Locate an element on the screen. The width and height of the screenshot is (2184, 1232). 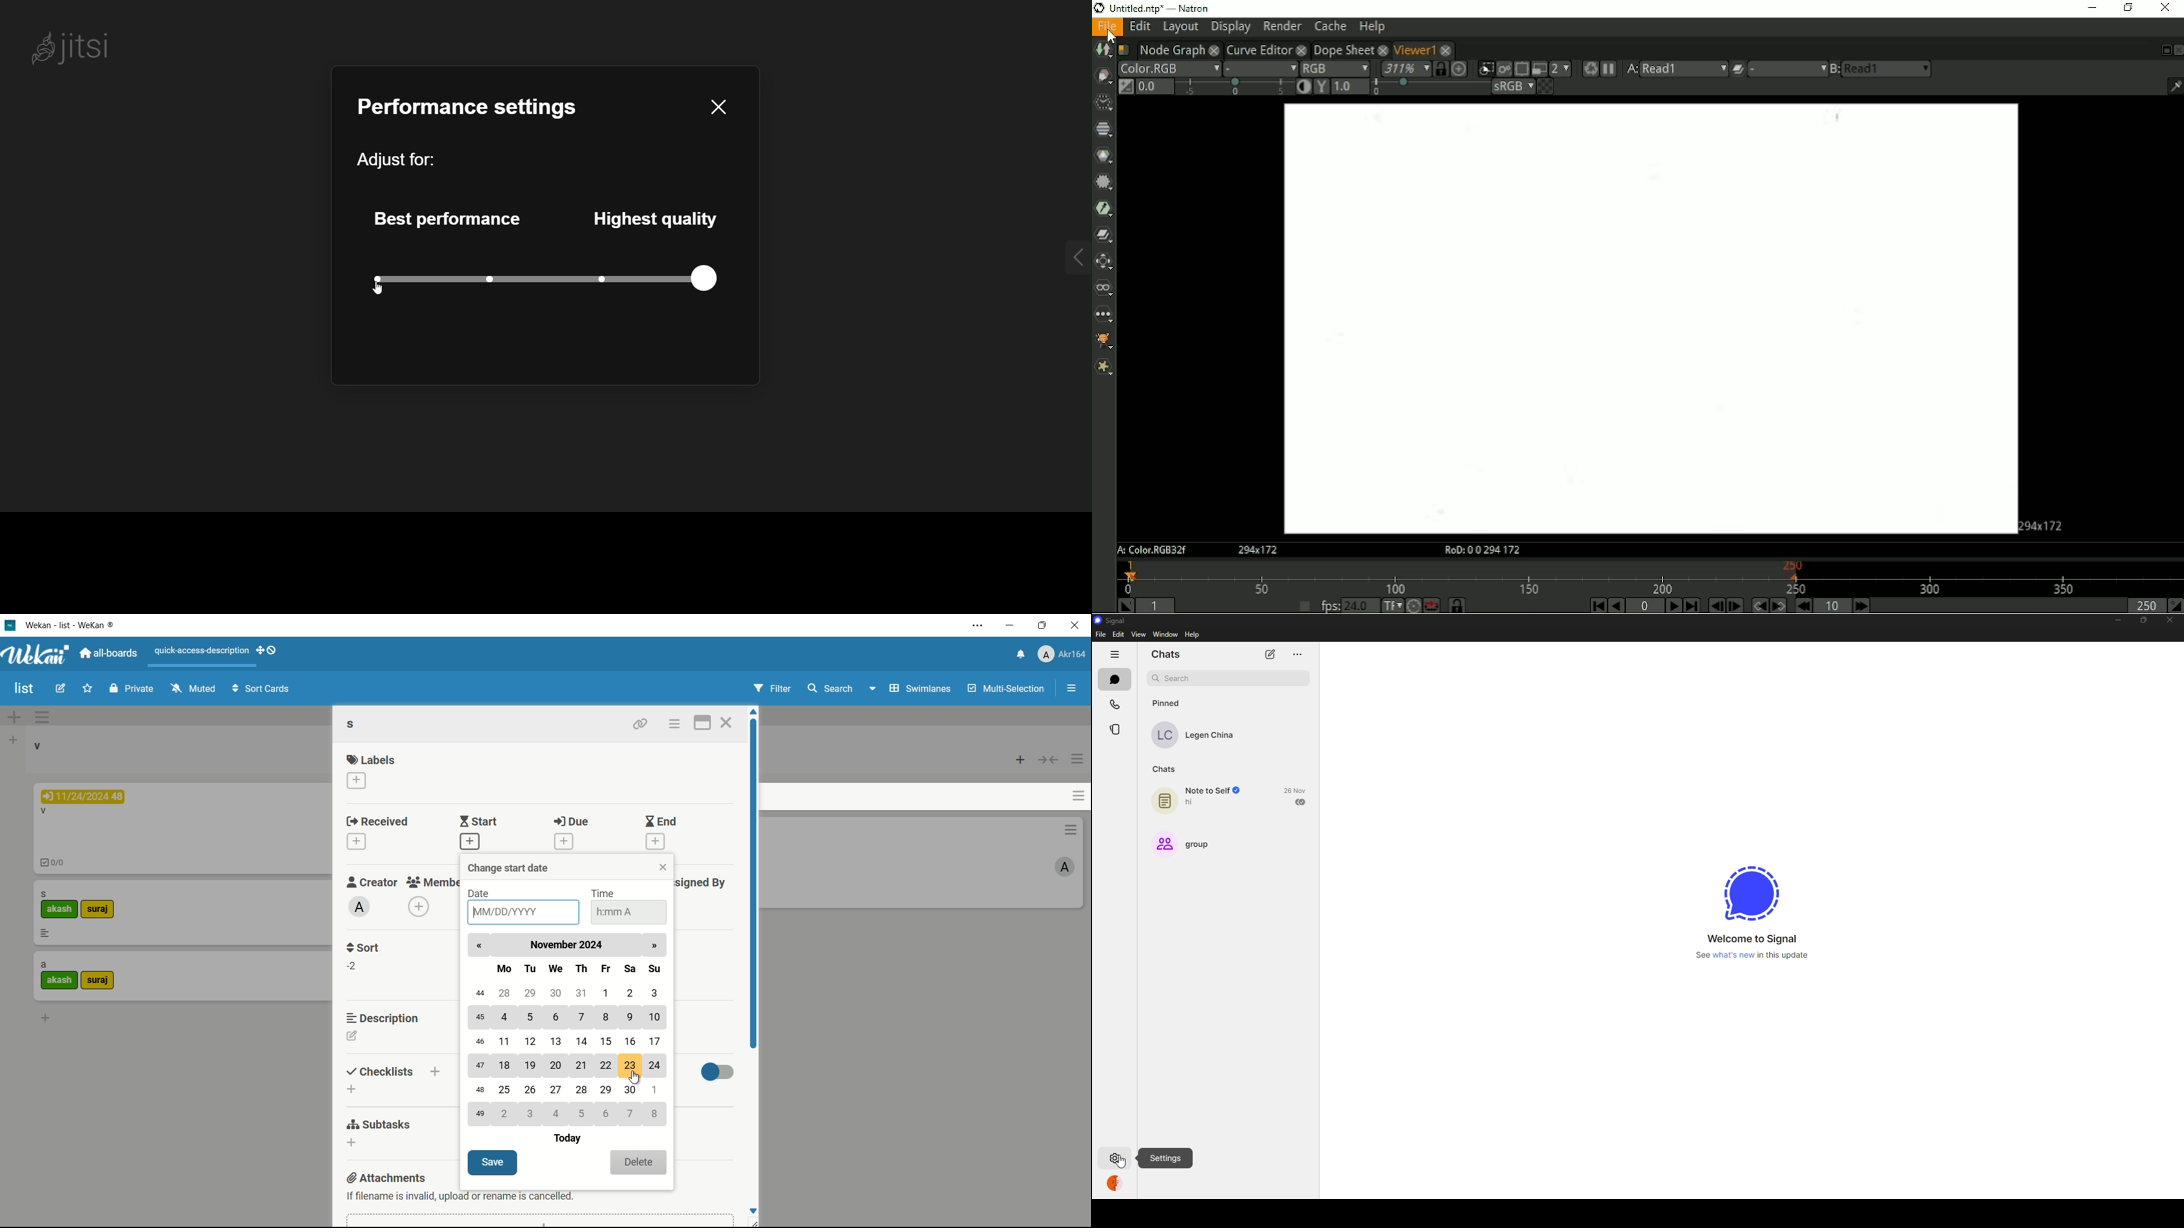
attachments is located at coordinates (385, 1178).